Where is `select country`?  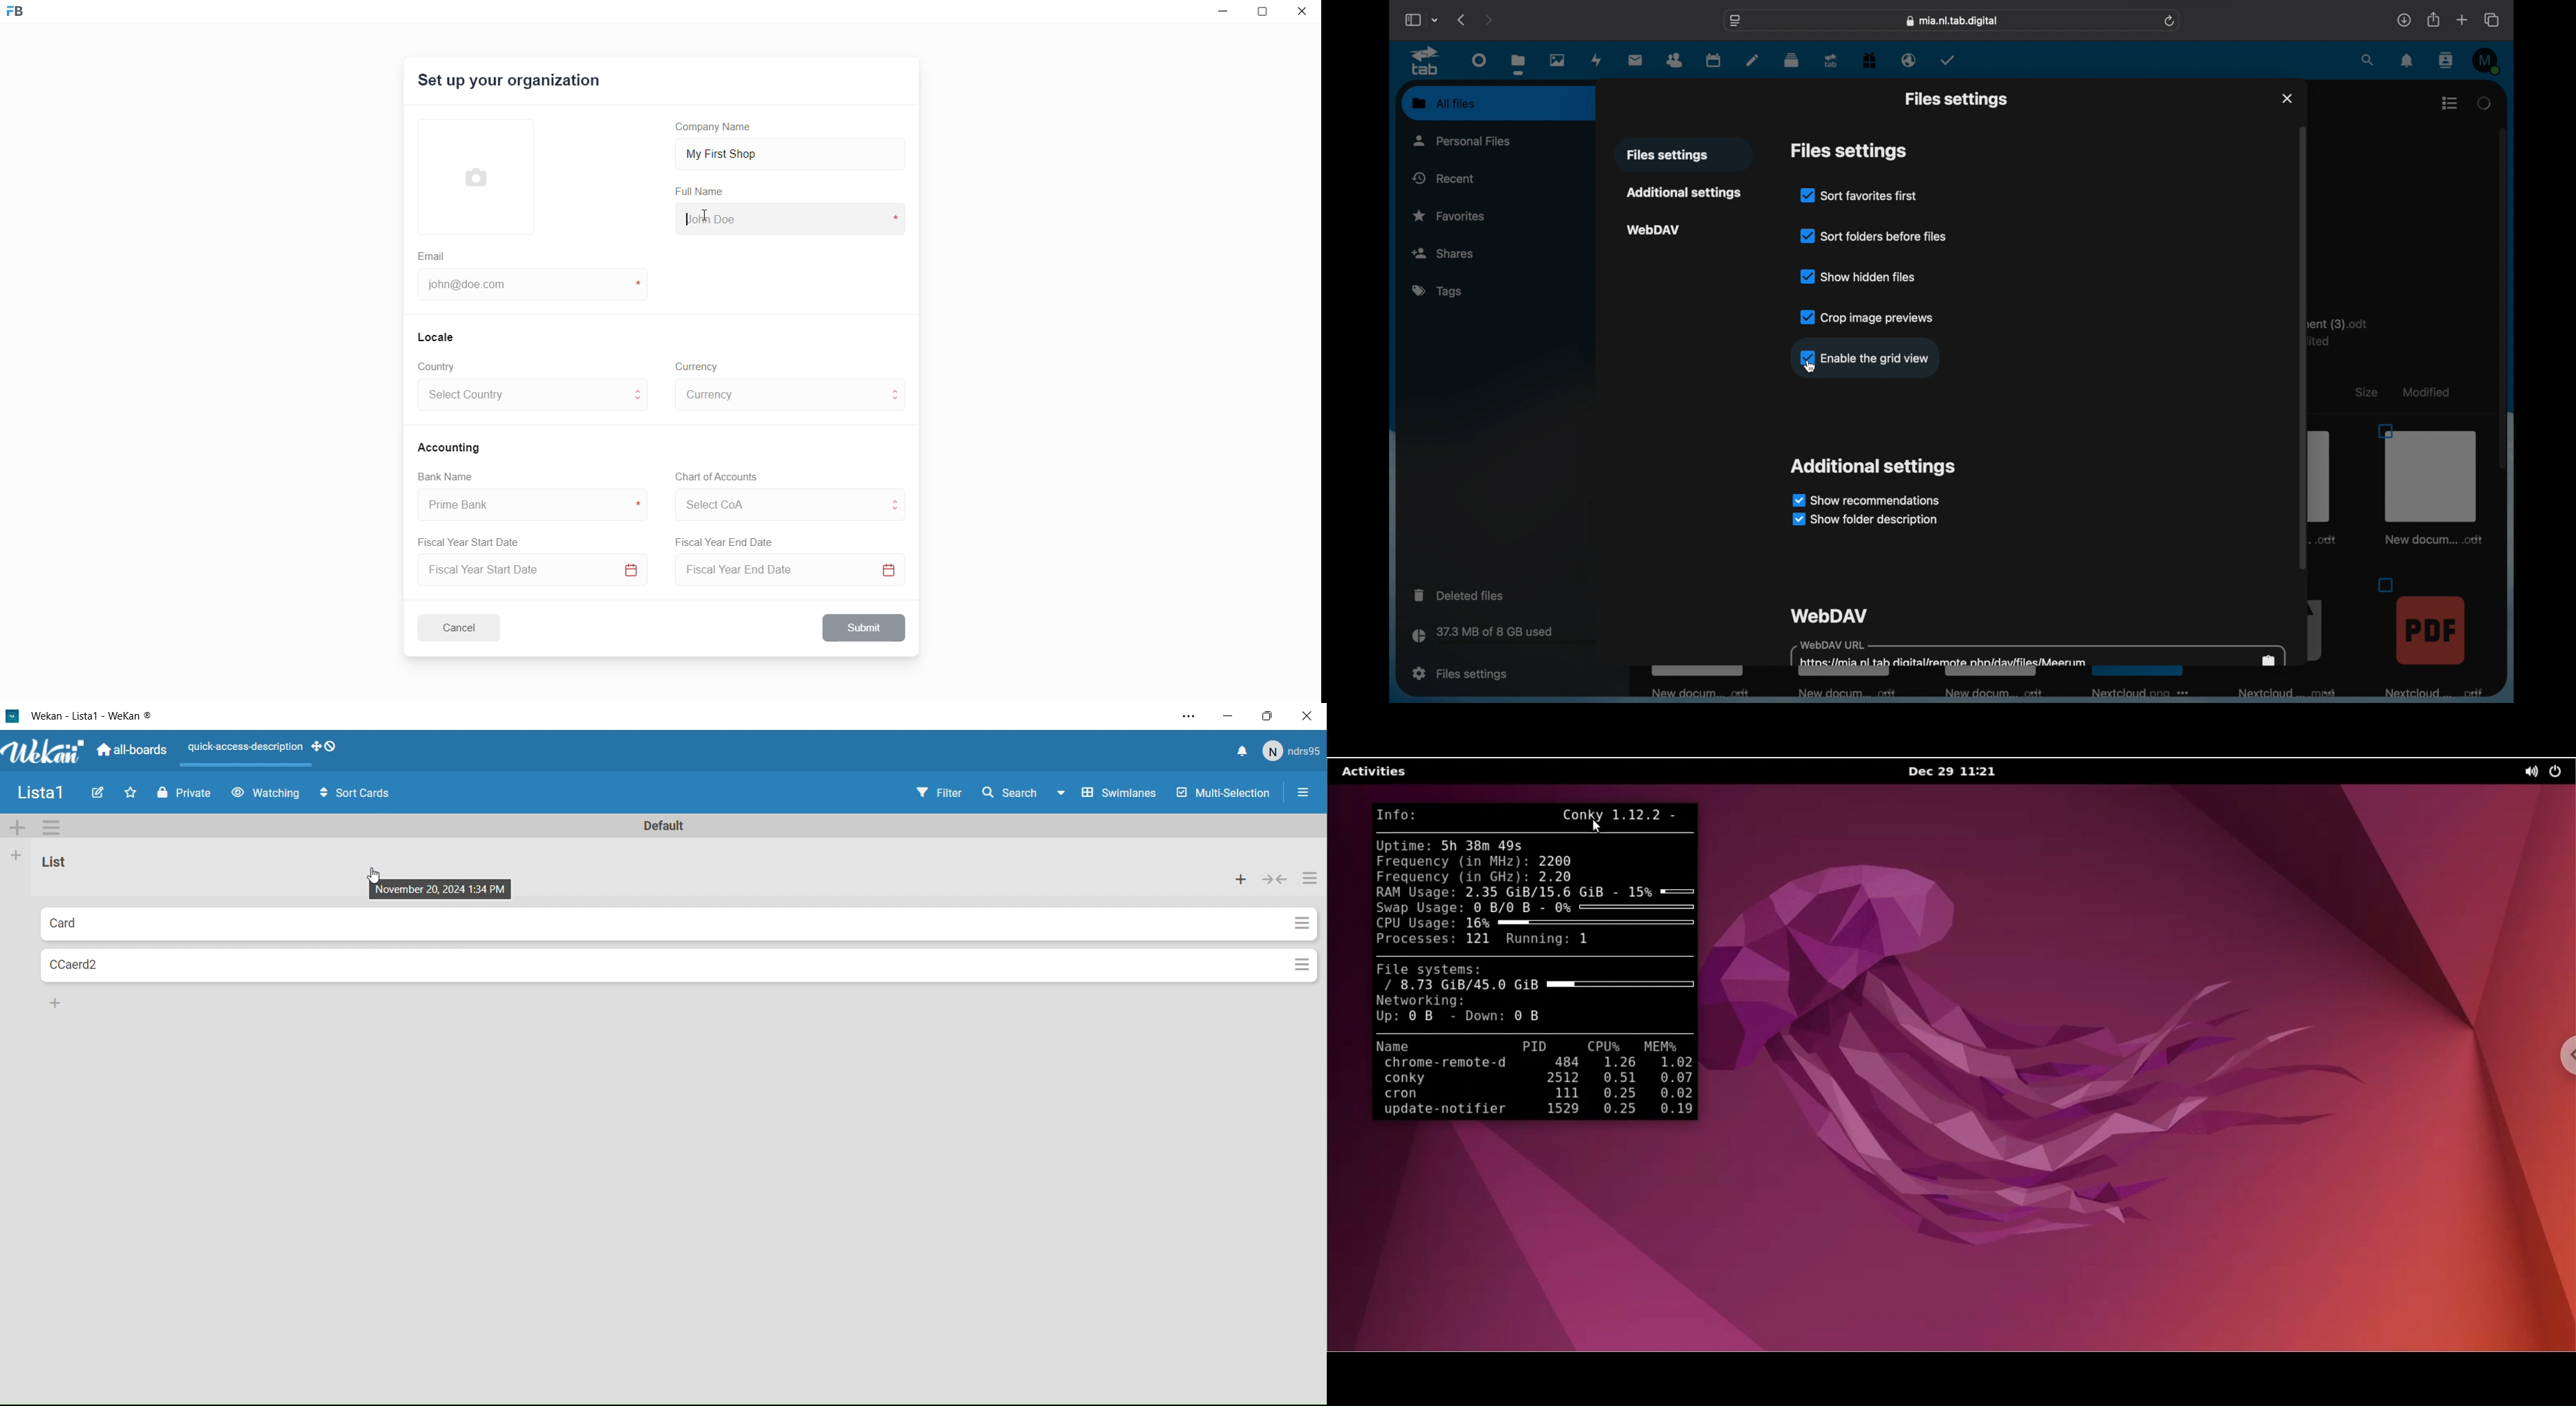 select country is located at coordinates (522, 397).